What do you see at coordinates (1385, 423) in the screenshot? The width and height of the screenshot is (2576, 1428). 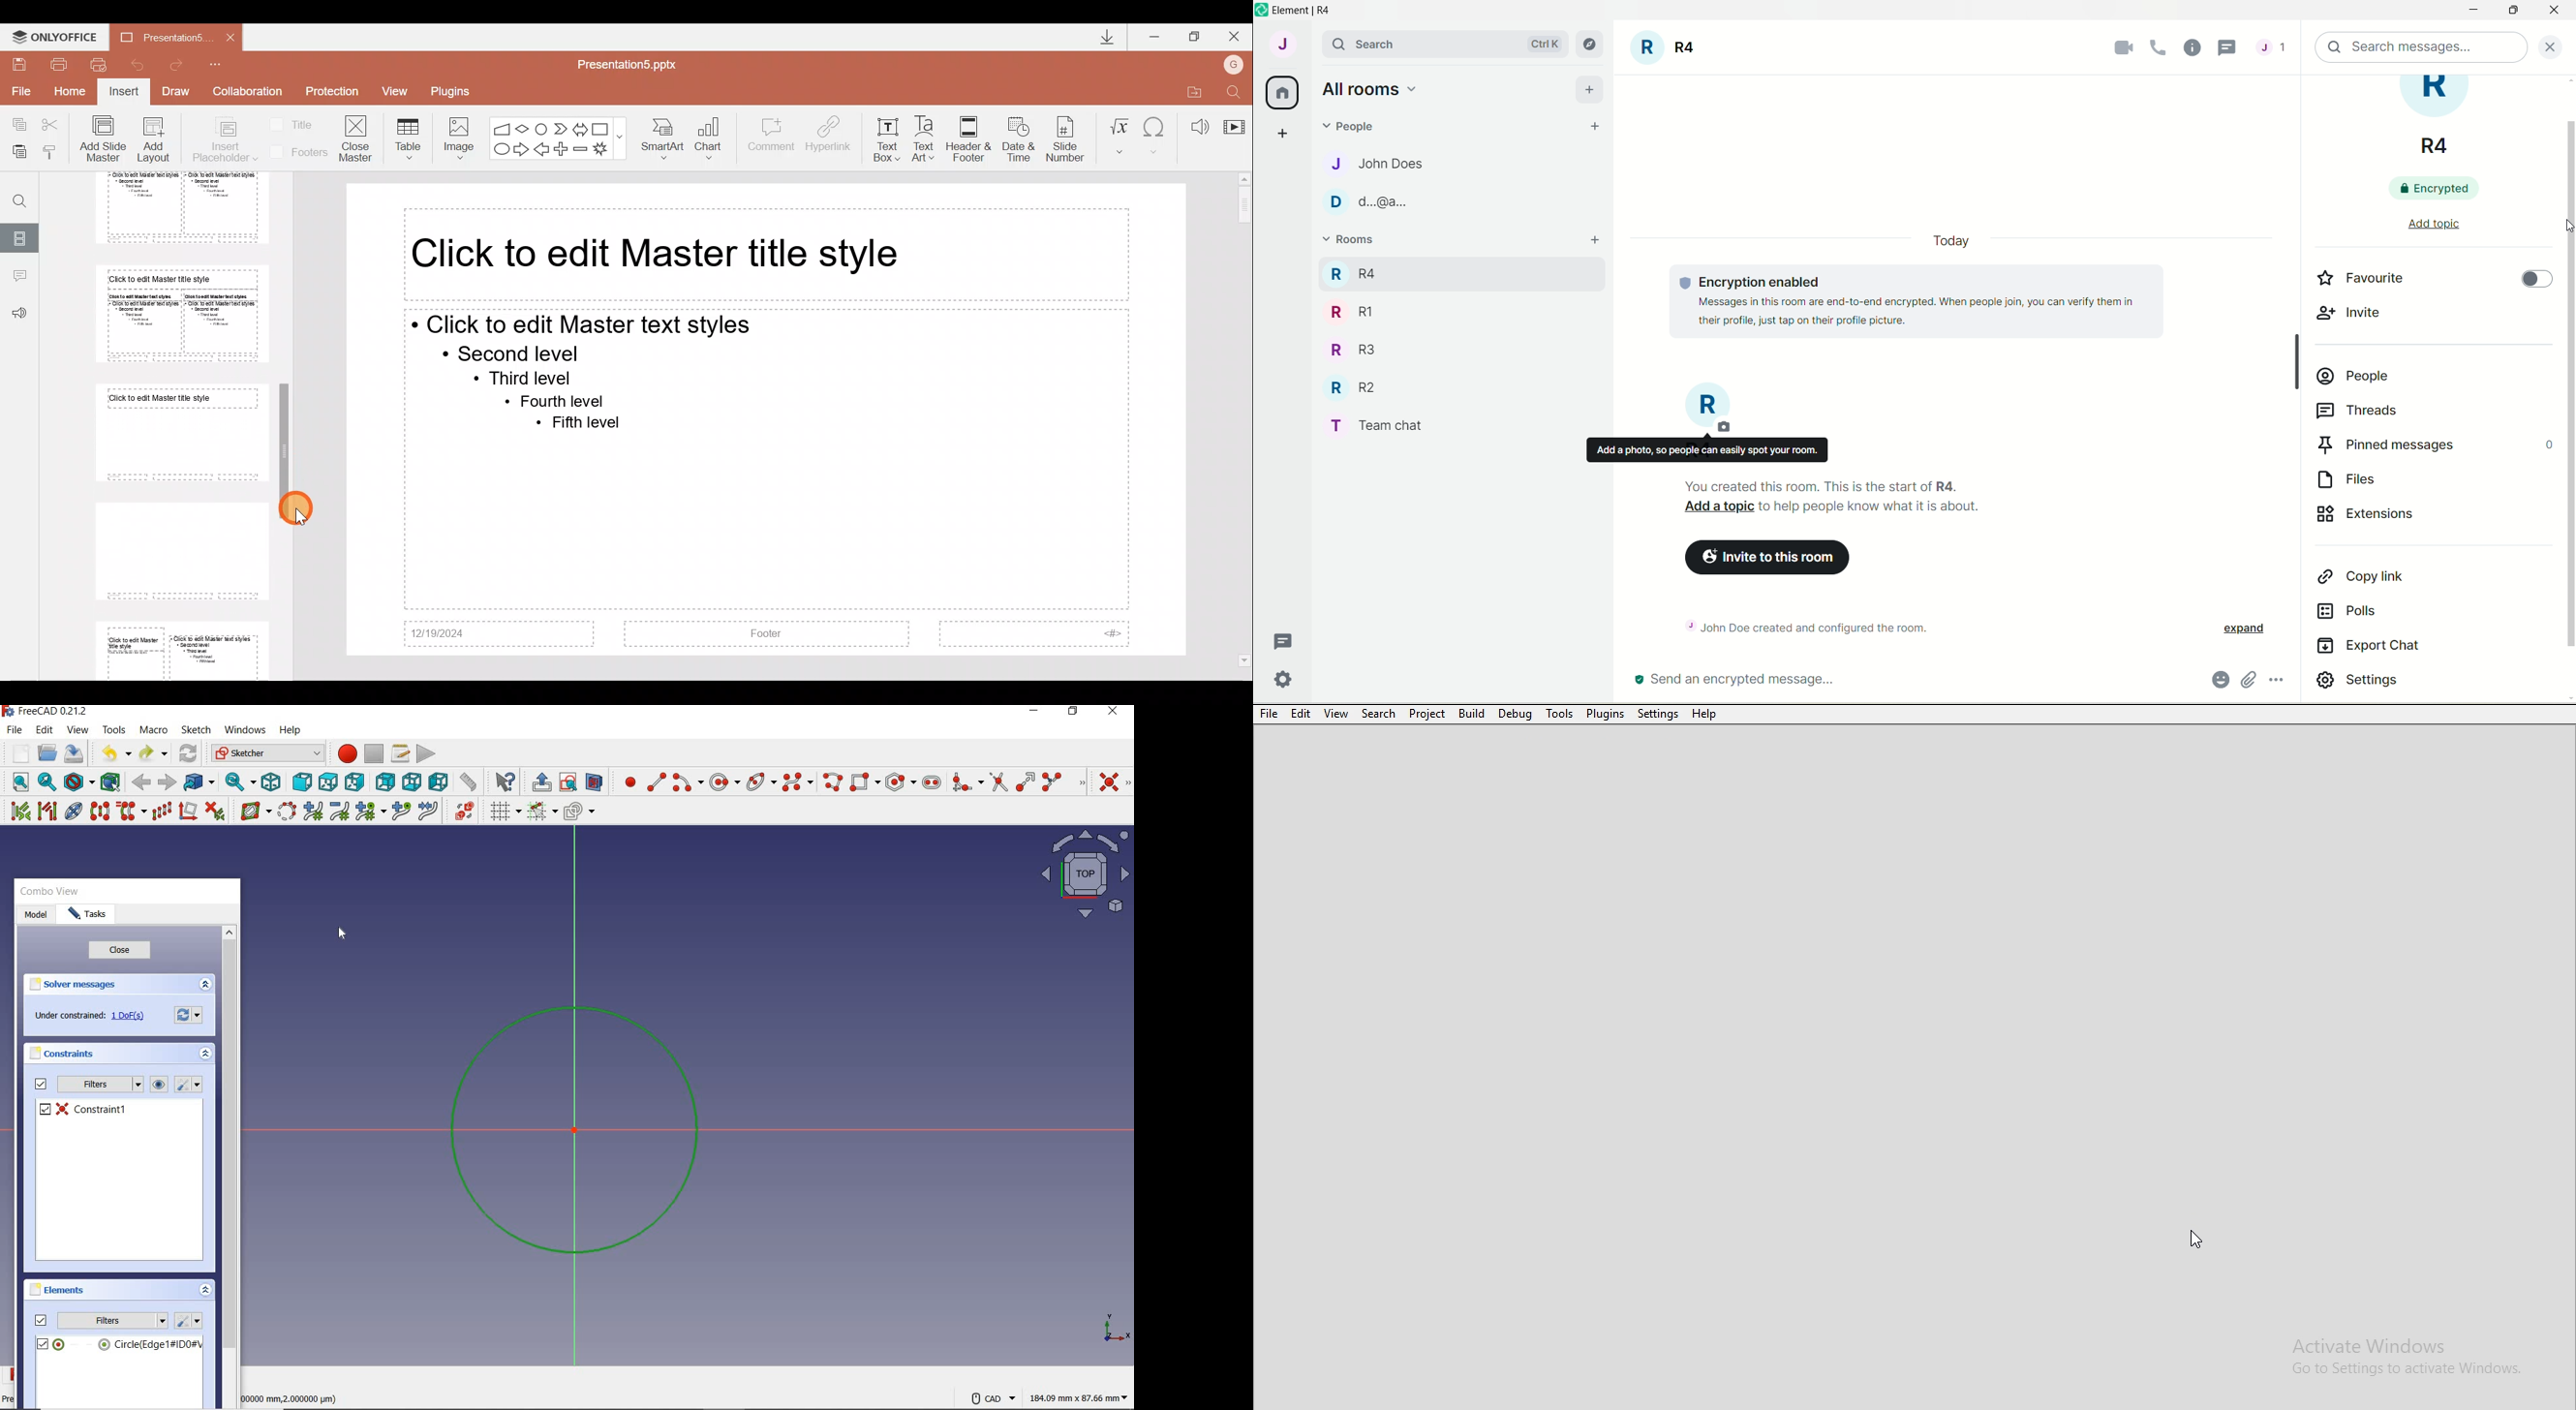 I see `T Team chat` at bounding box center [1385, 423].